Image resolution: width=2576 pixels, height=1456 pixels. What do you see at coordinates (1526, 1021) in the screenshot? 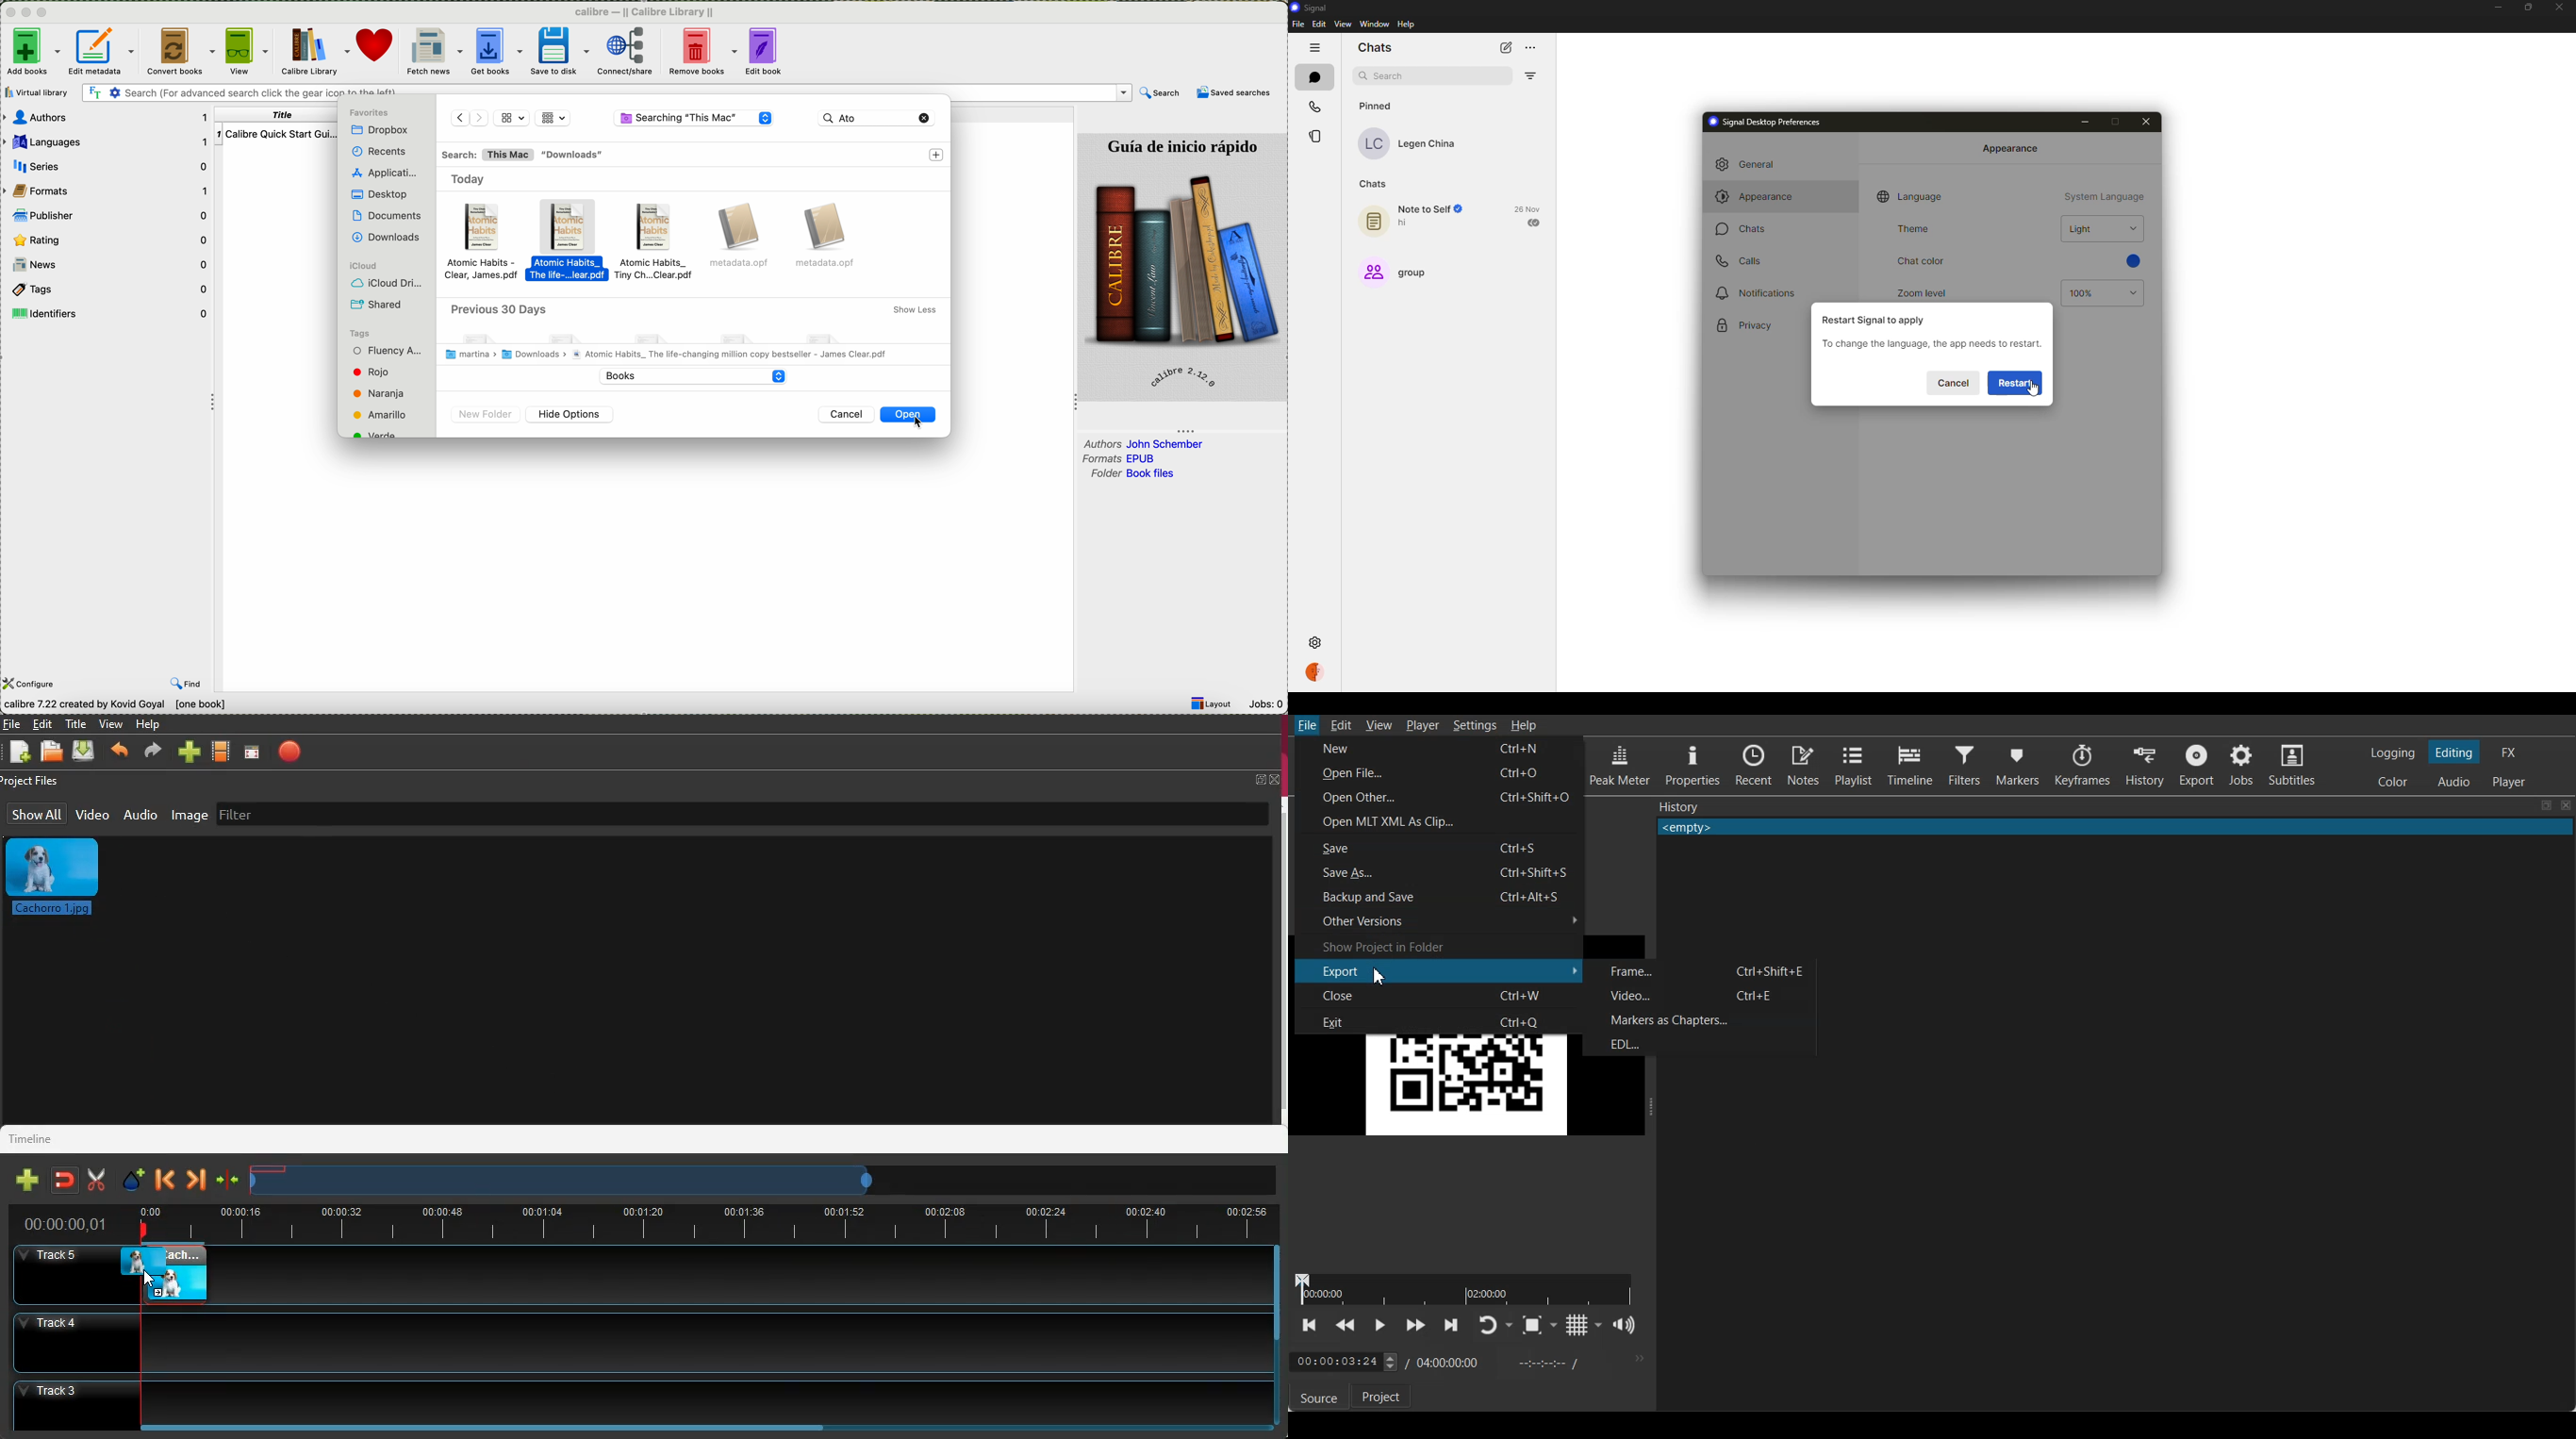
I see `Ctrl+Q` at bounding box center [1526, 1021].